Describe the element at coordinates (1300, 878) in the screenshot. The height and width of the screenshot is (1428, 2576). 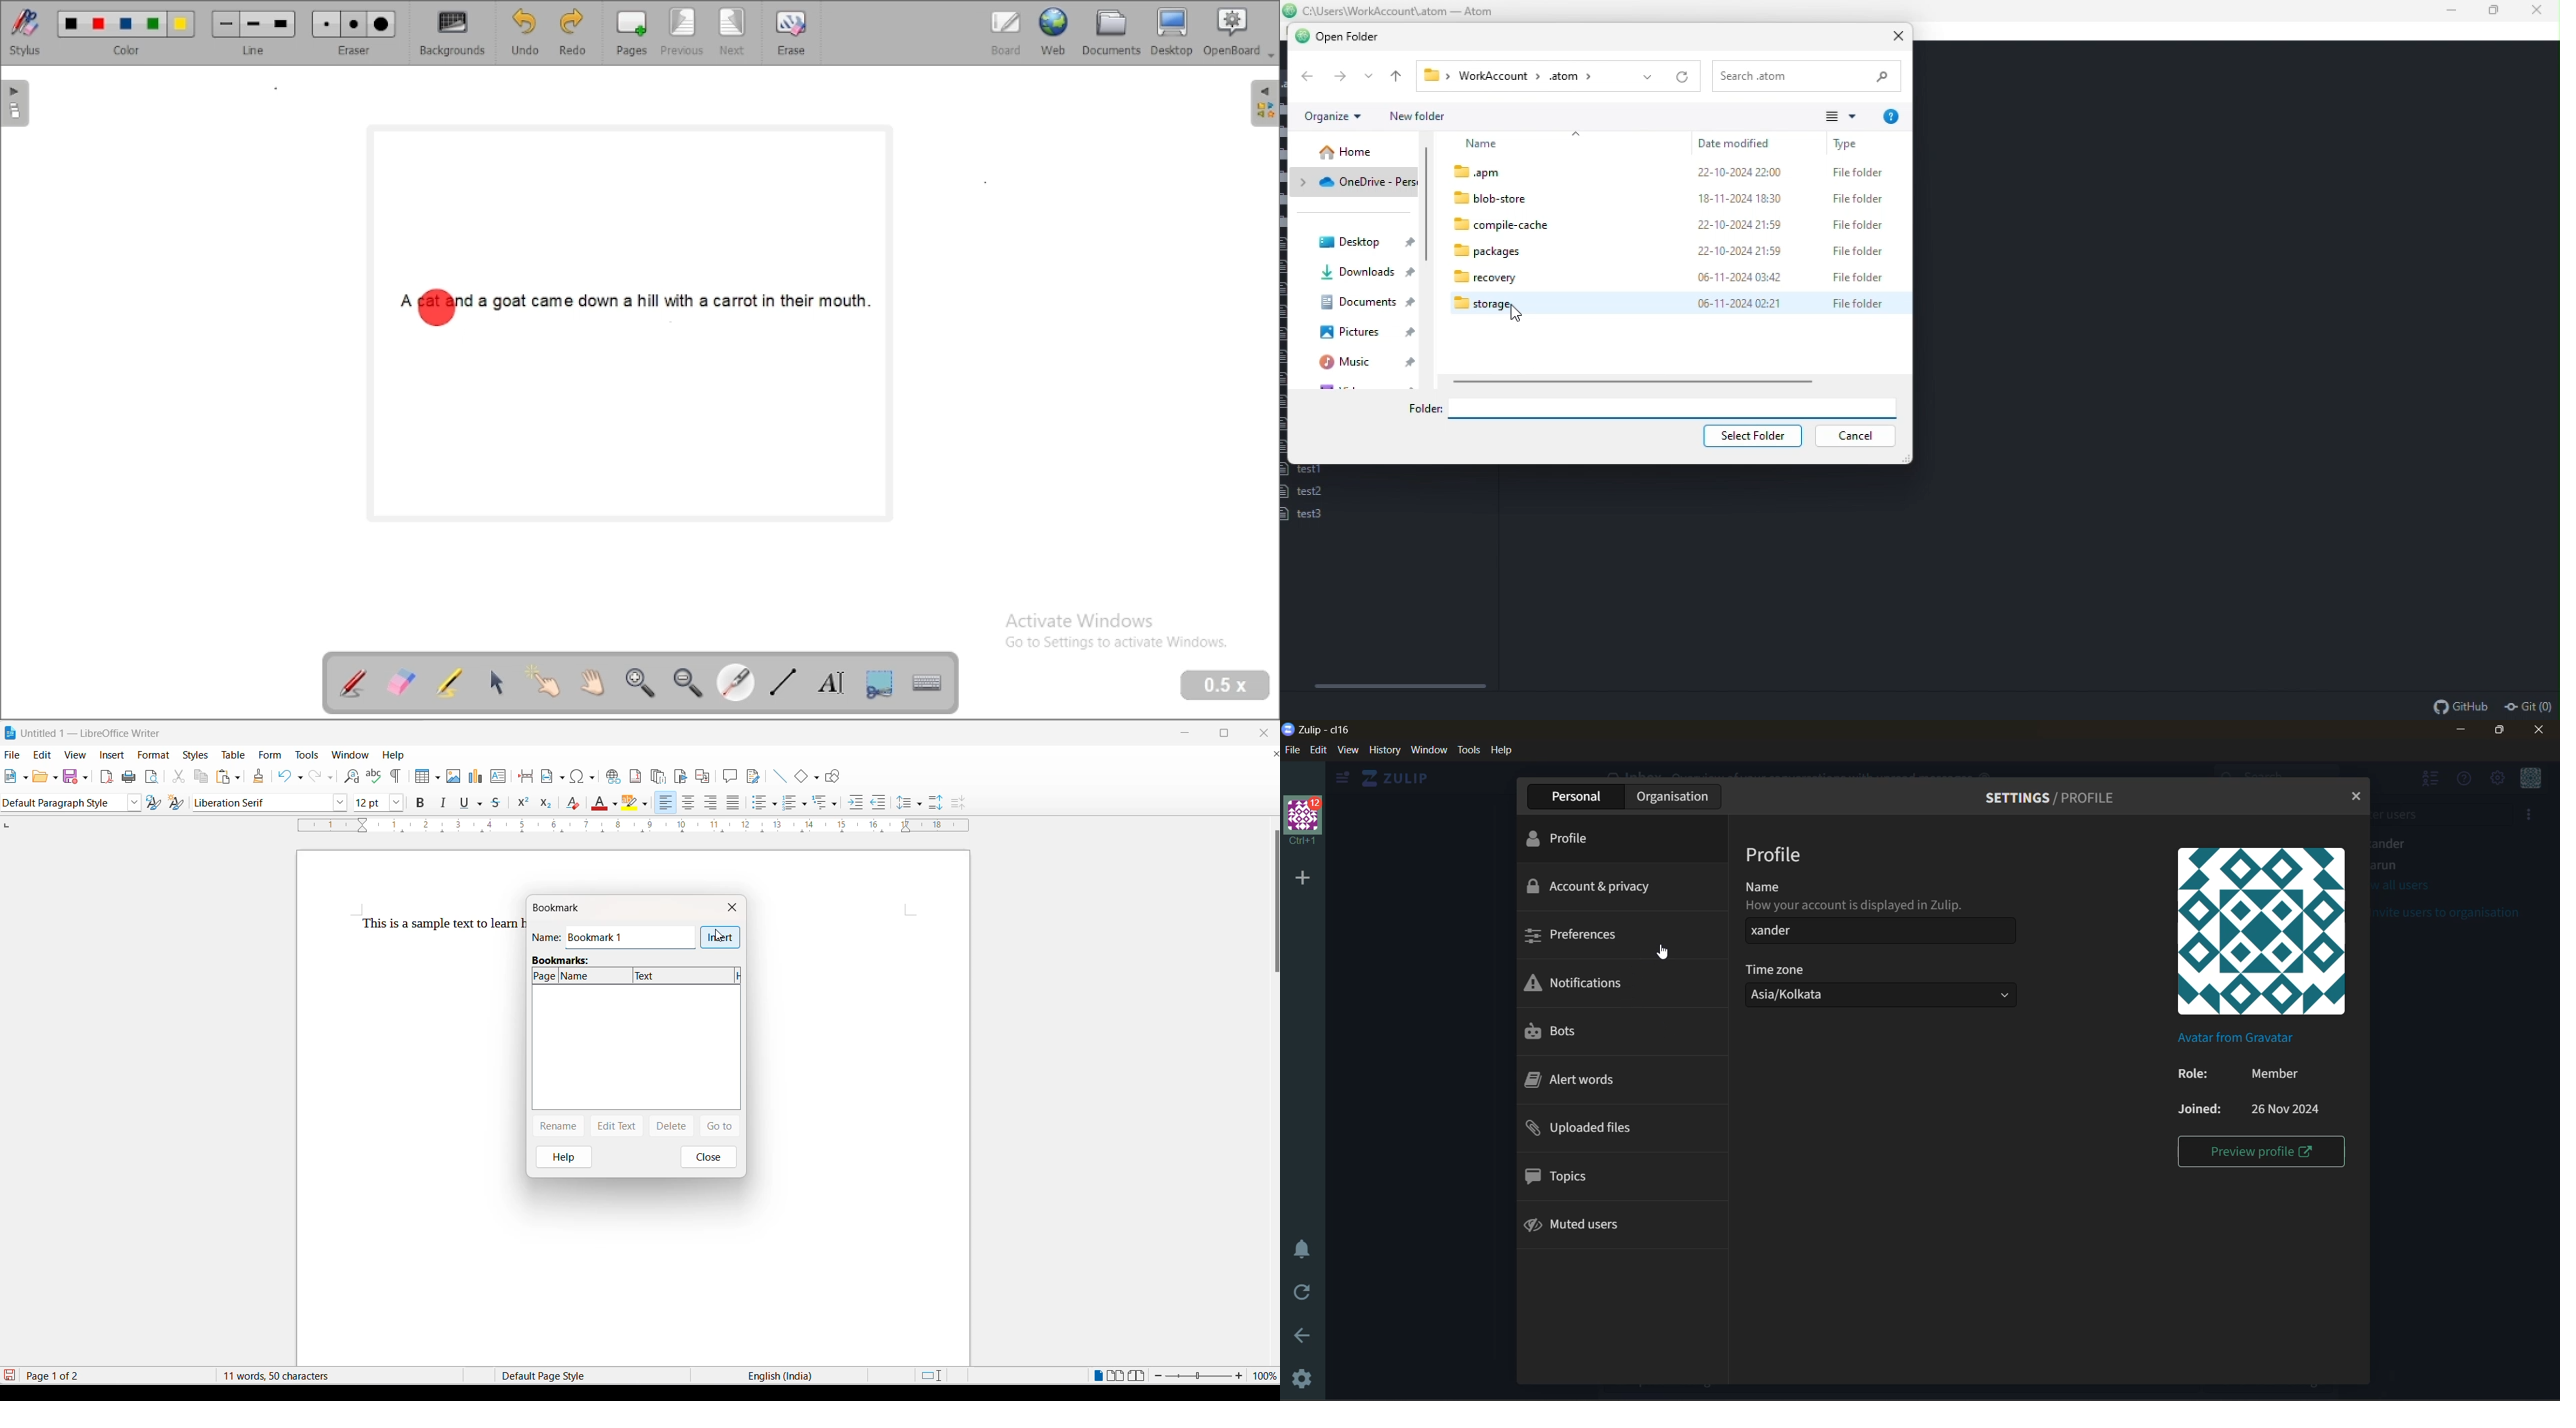
I see `add organisation` at that location.